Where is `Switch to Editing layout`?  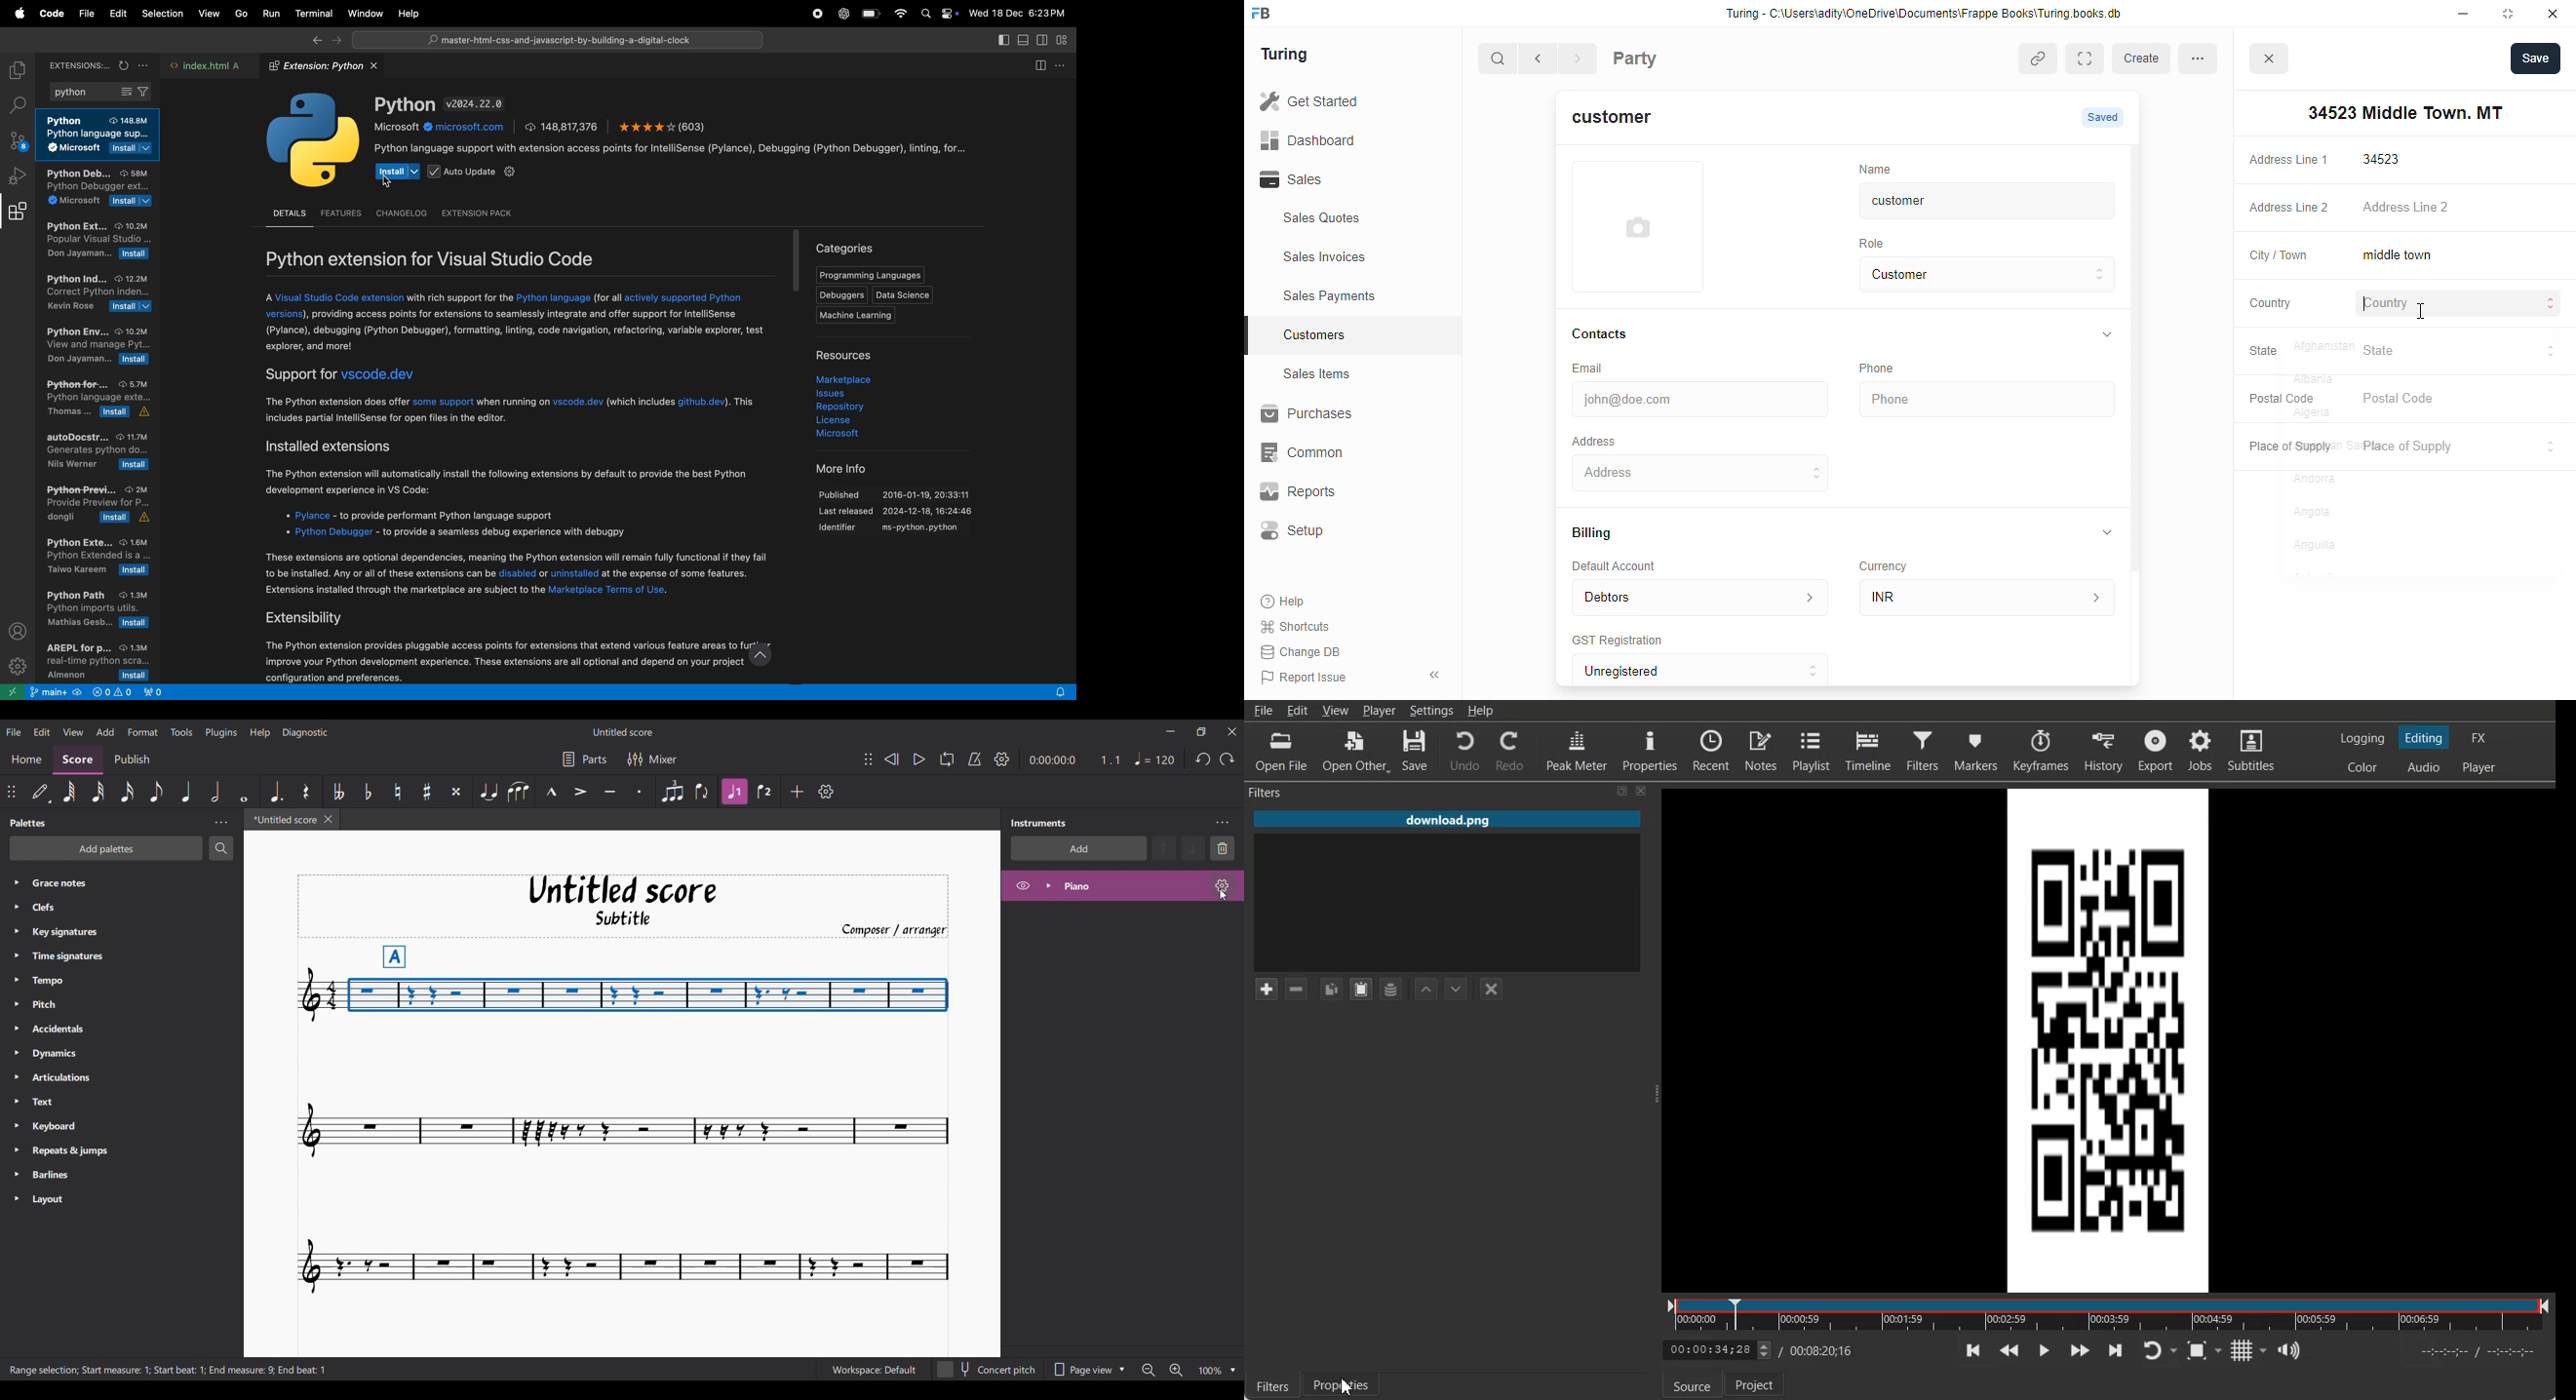
Switch to Editing layout is located at coordinates (2424, 737).